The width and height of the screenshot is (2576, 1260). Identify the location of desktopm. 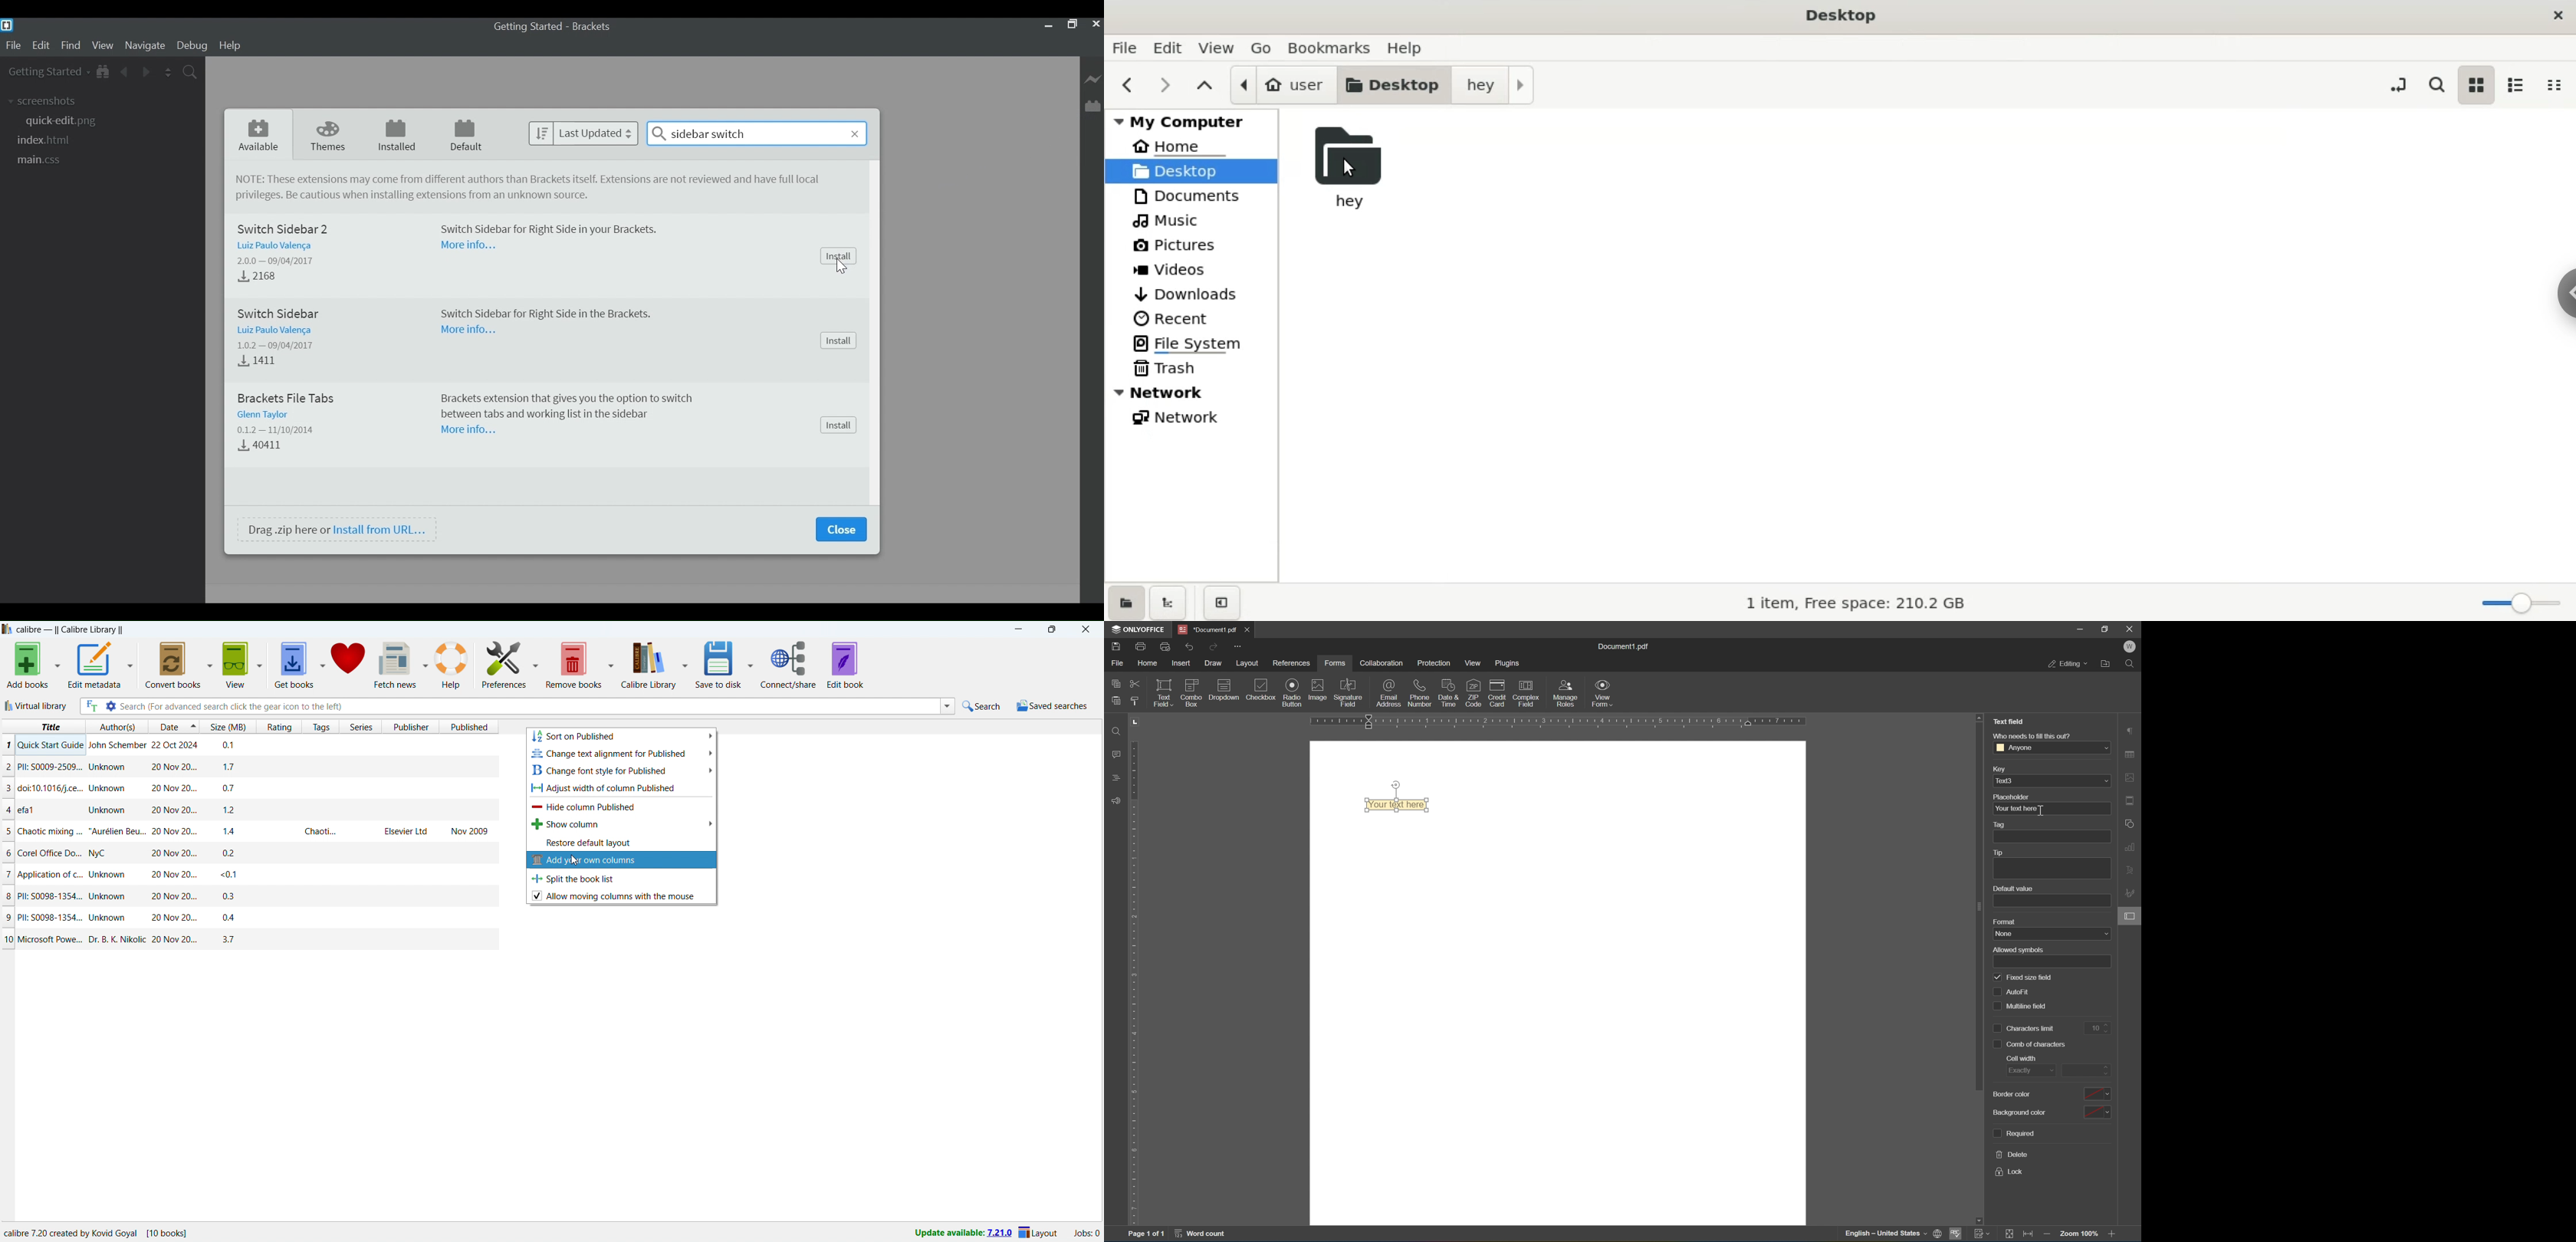
(1392, 84).